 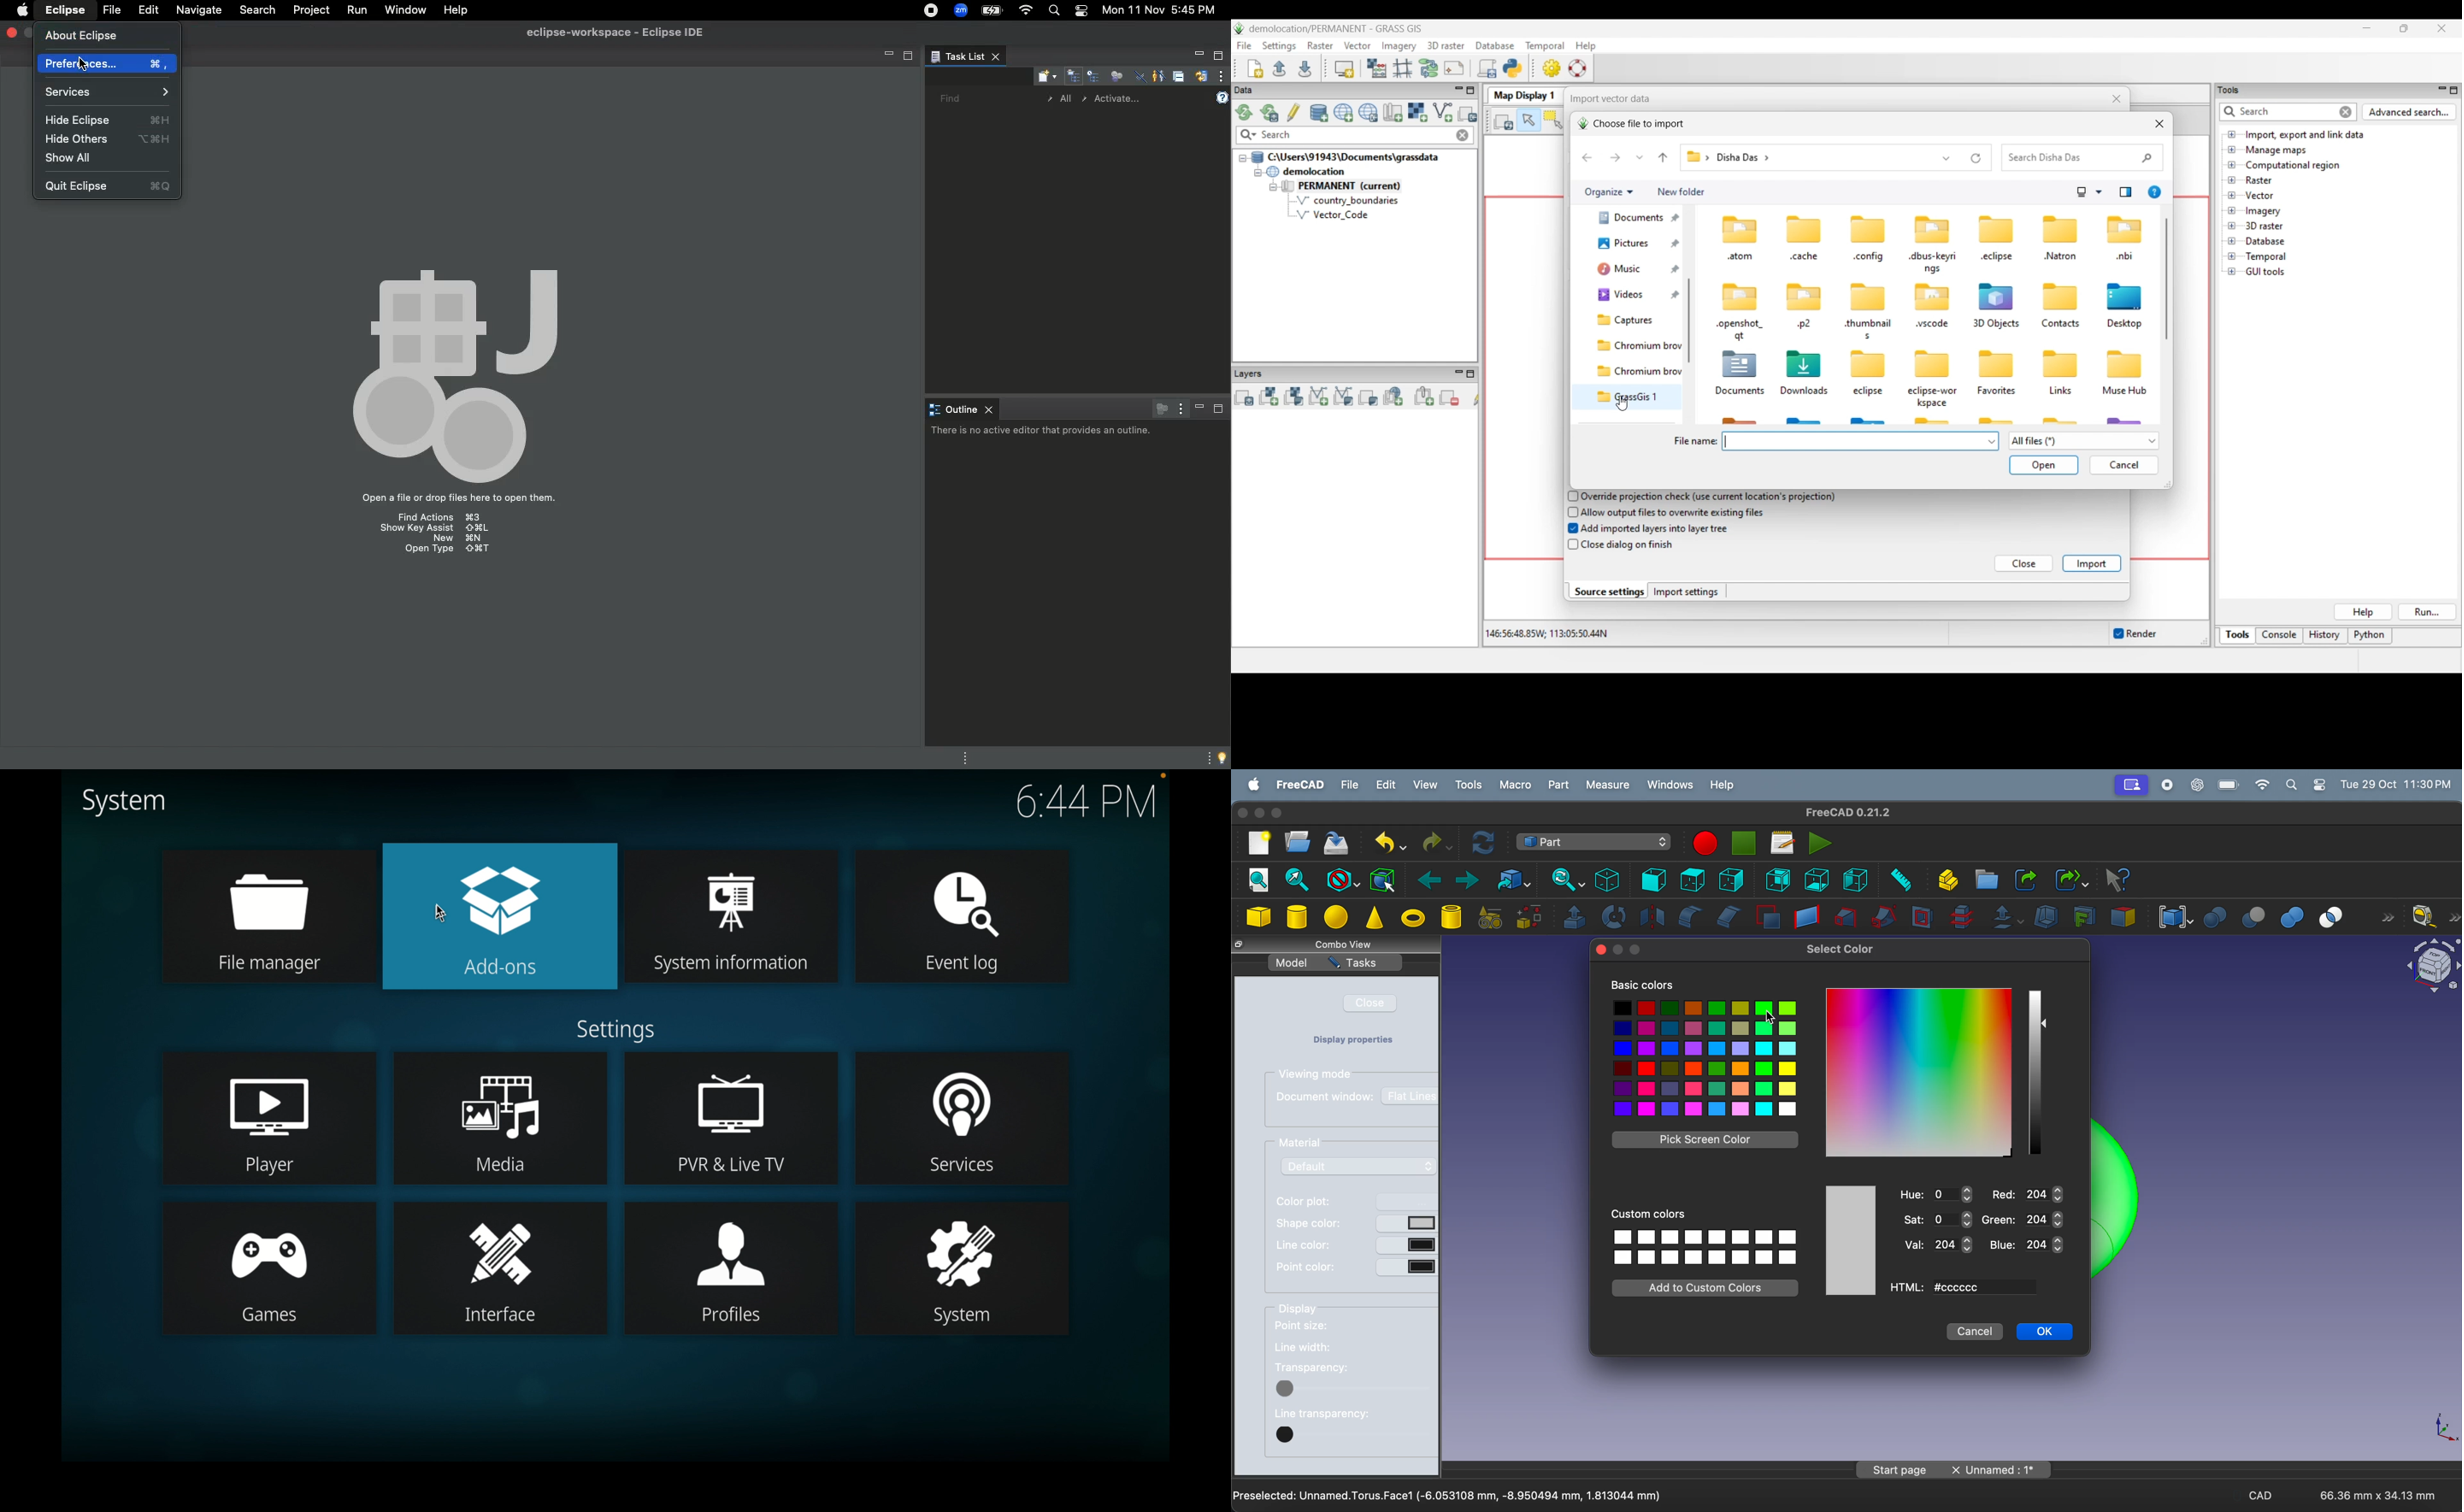 I want to click on color plot, so click(x=1311, y=1201).